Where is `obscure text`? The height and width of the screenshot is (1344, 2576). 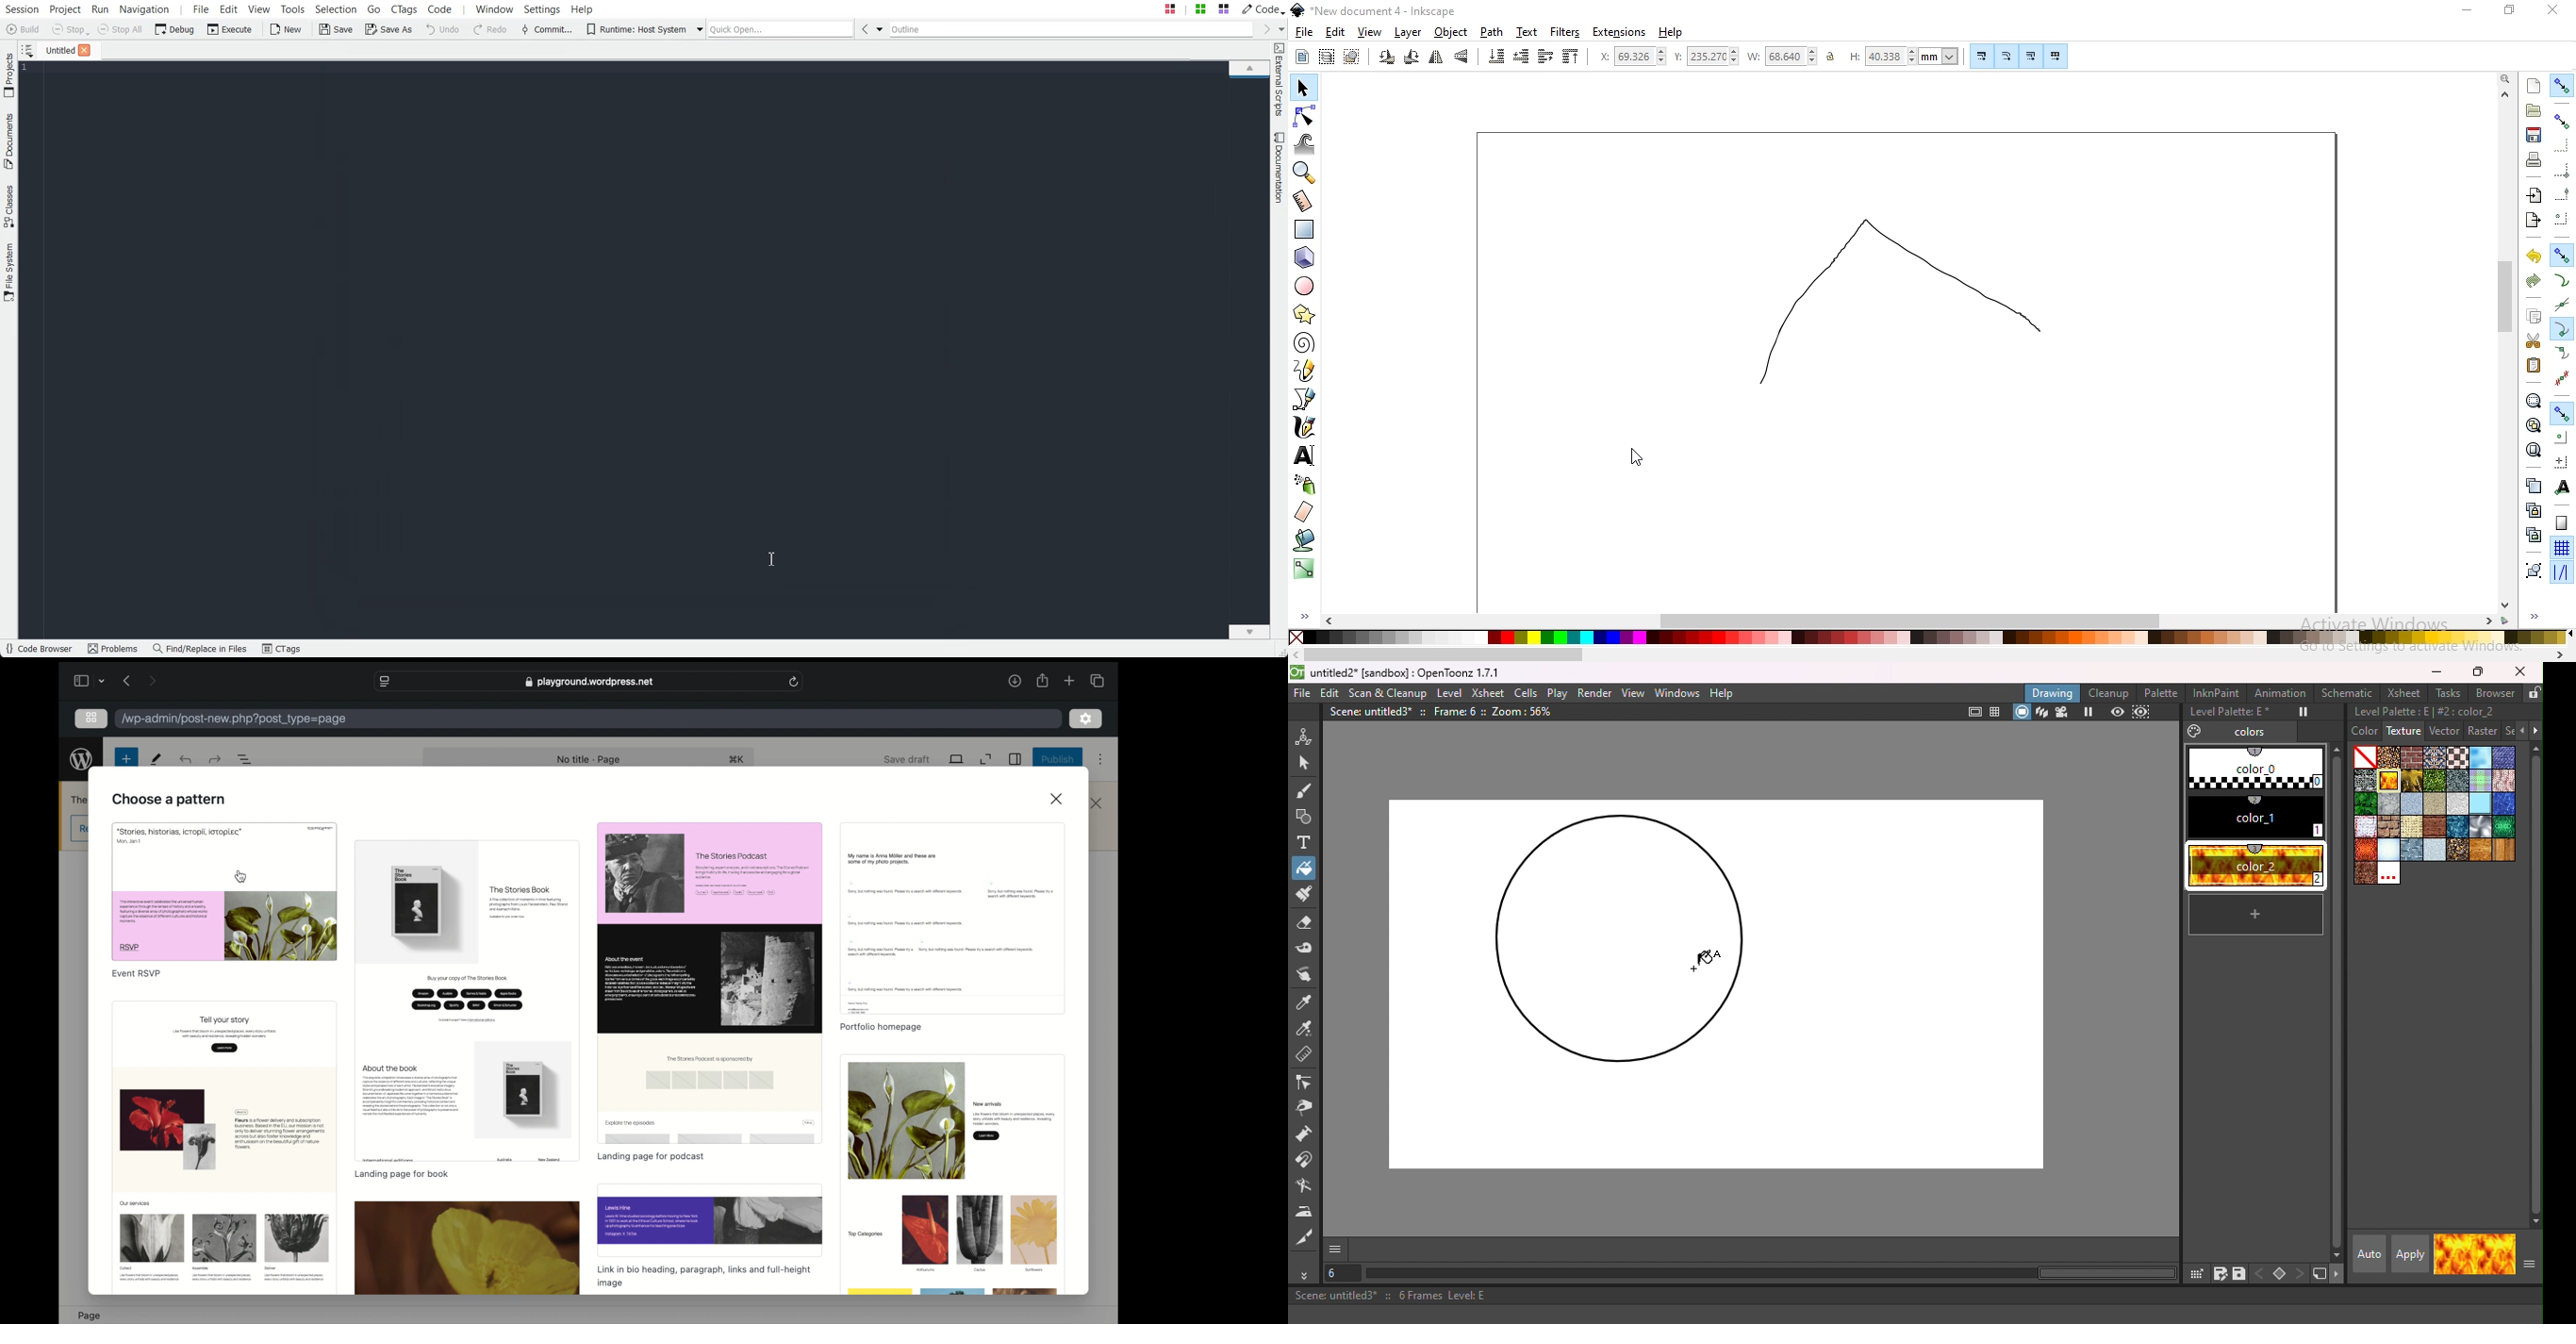
obscure text is located at coordinates (78, 800).